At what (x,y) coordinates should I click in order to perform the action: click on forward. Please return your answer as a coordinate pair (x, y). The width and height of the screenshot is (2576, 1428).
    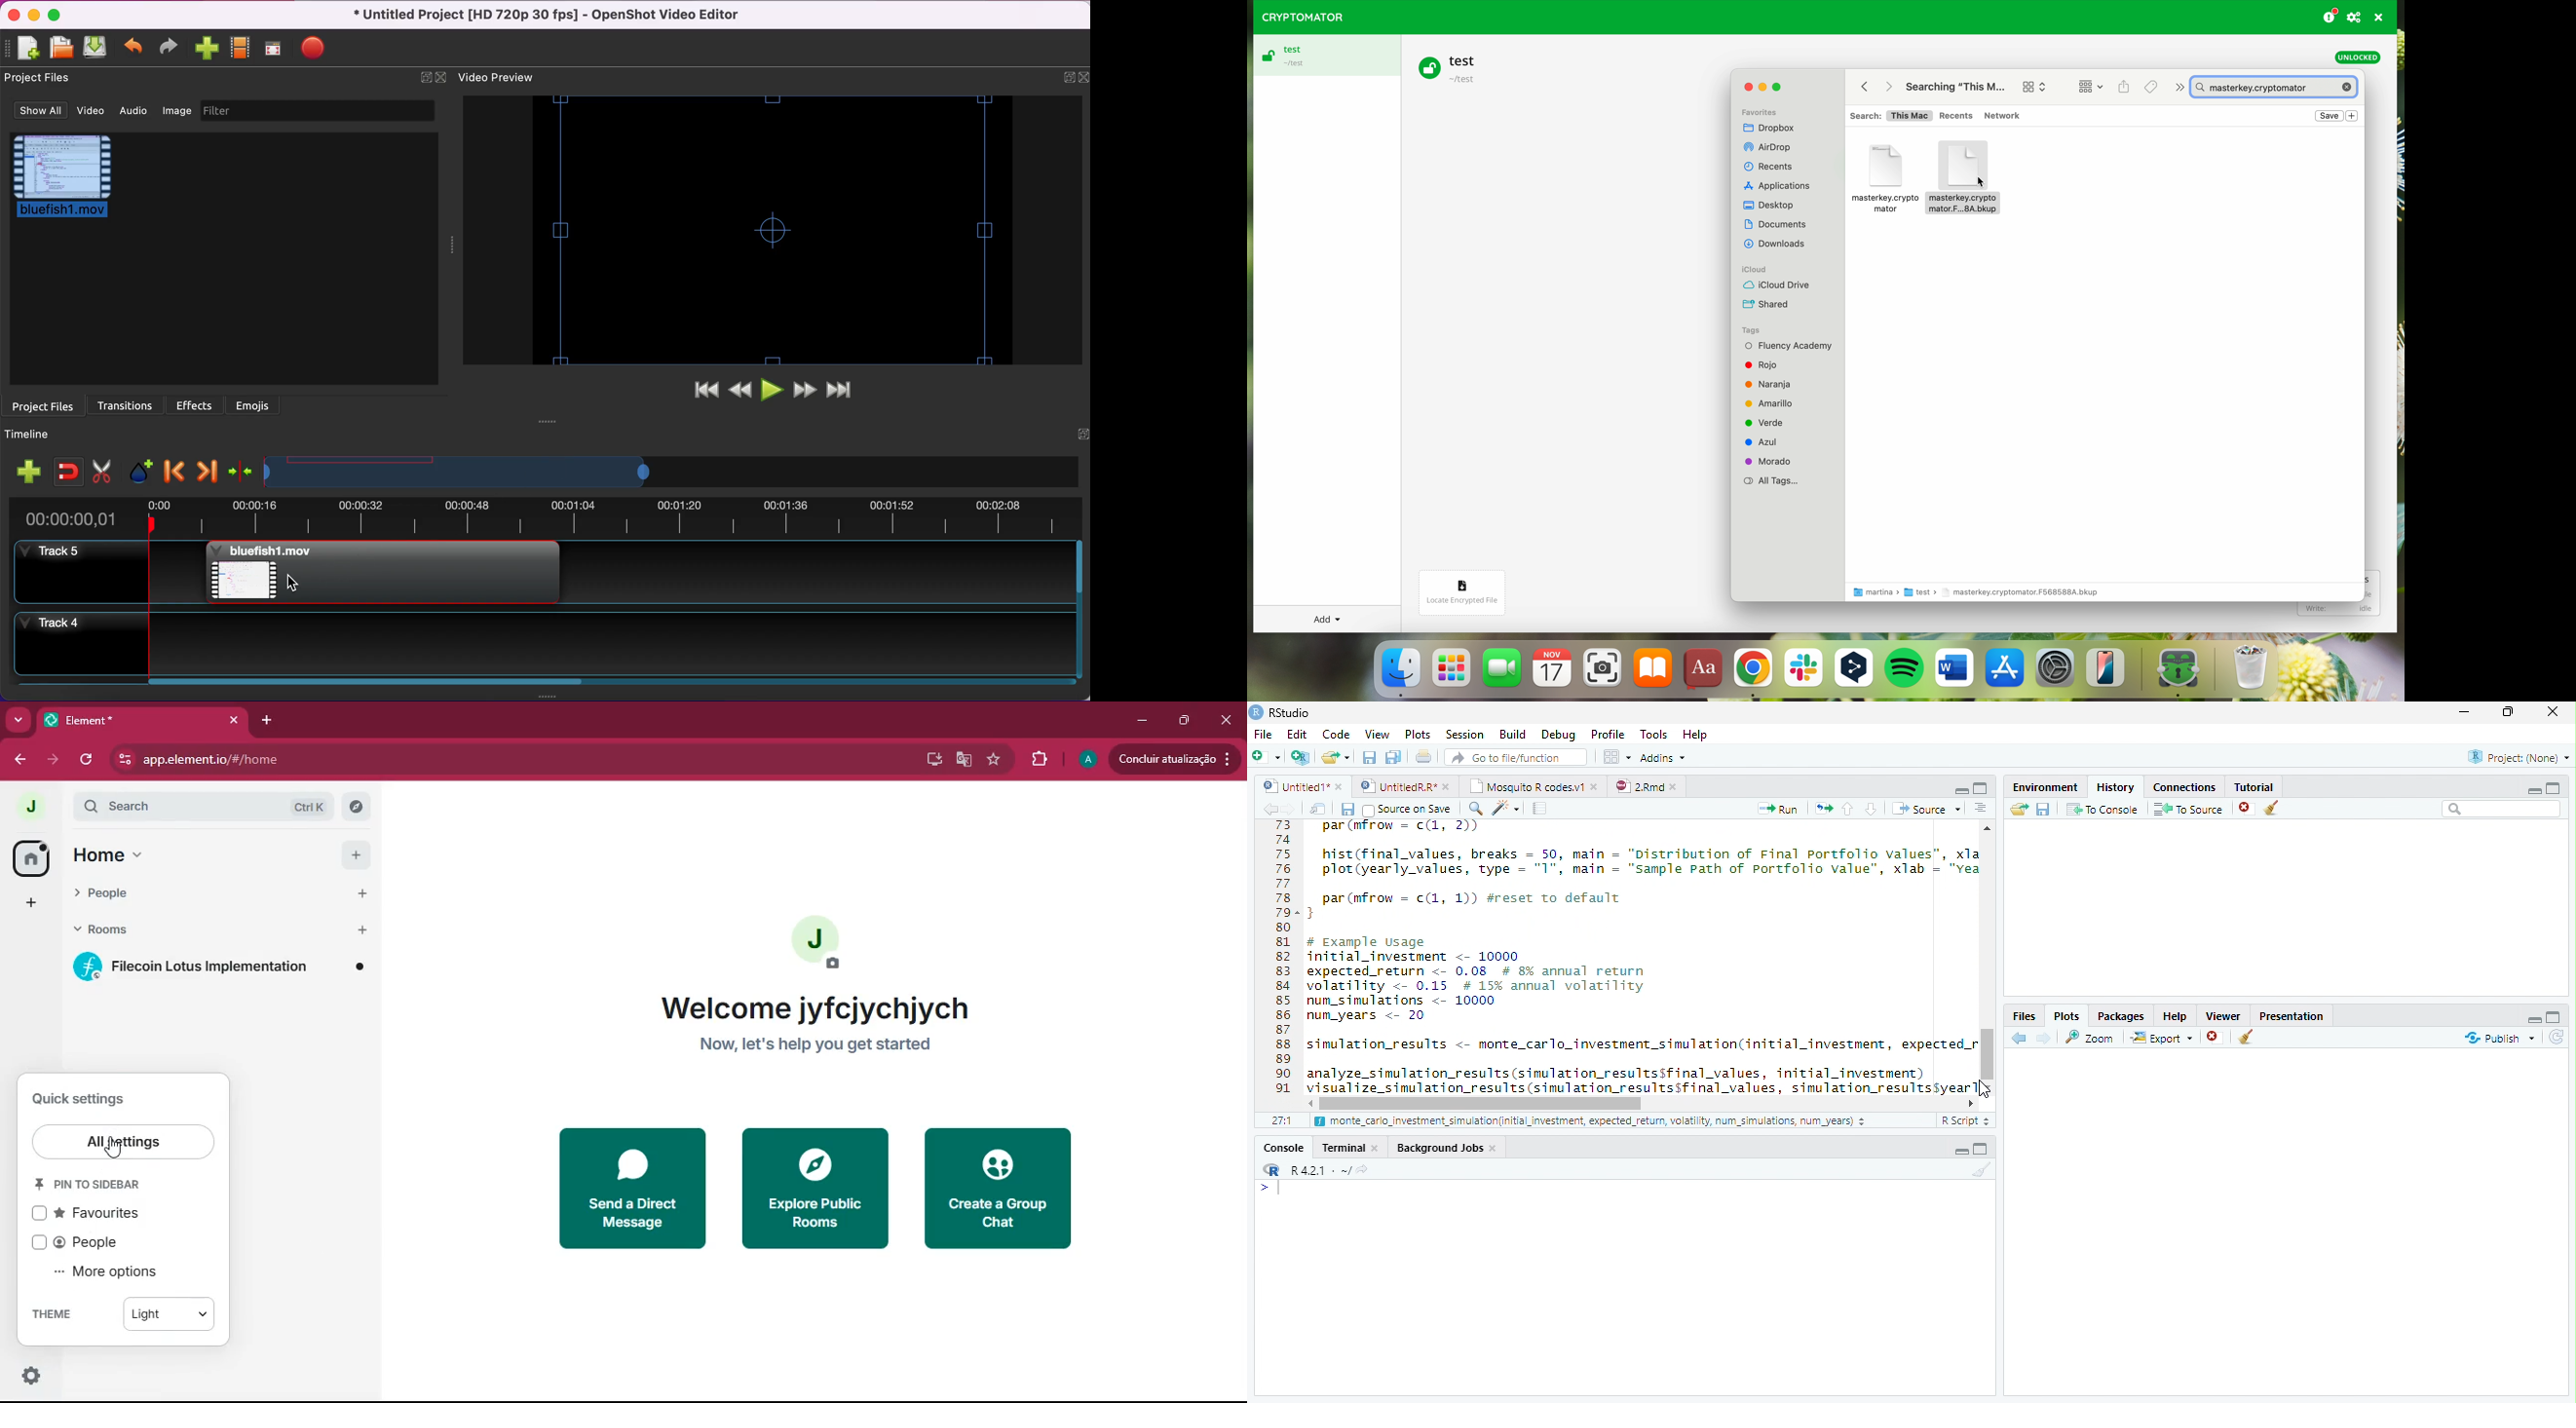
    Looking at the image, I should click on (53, 761).